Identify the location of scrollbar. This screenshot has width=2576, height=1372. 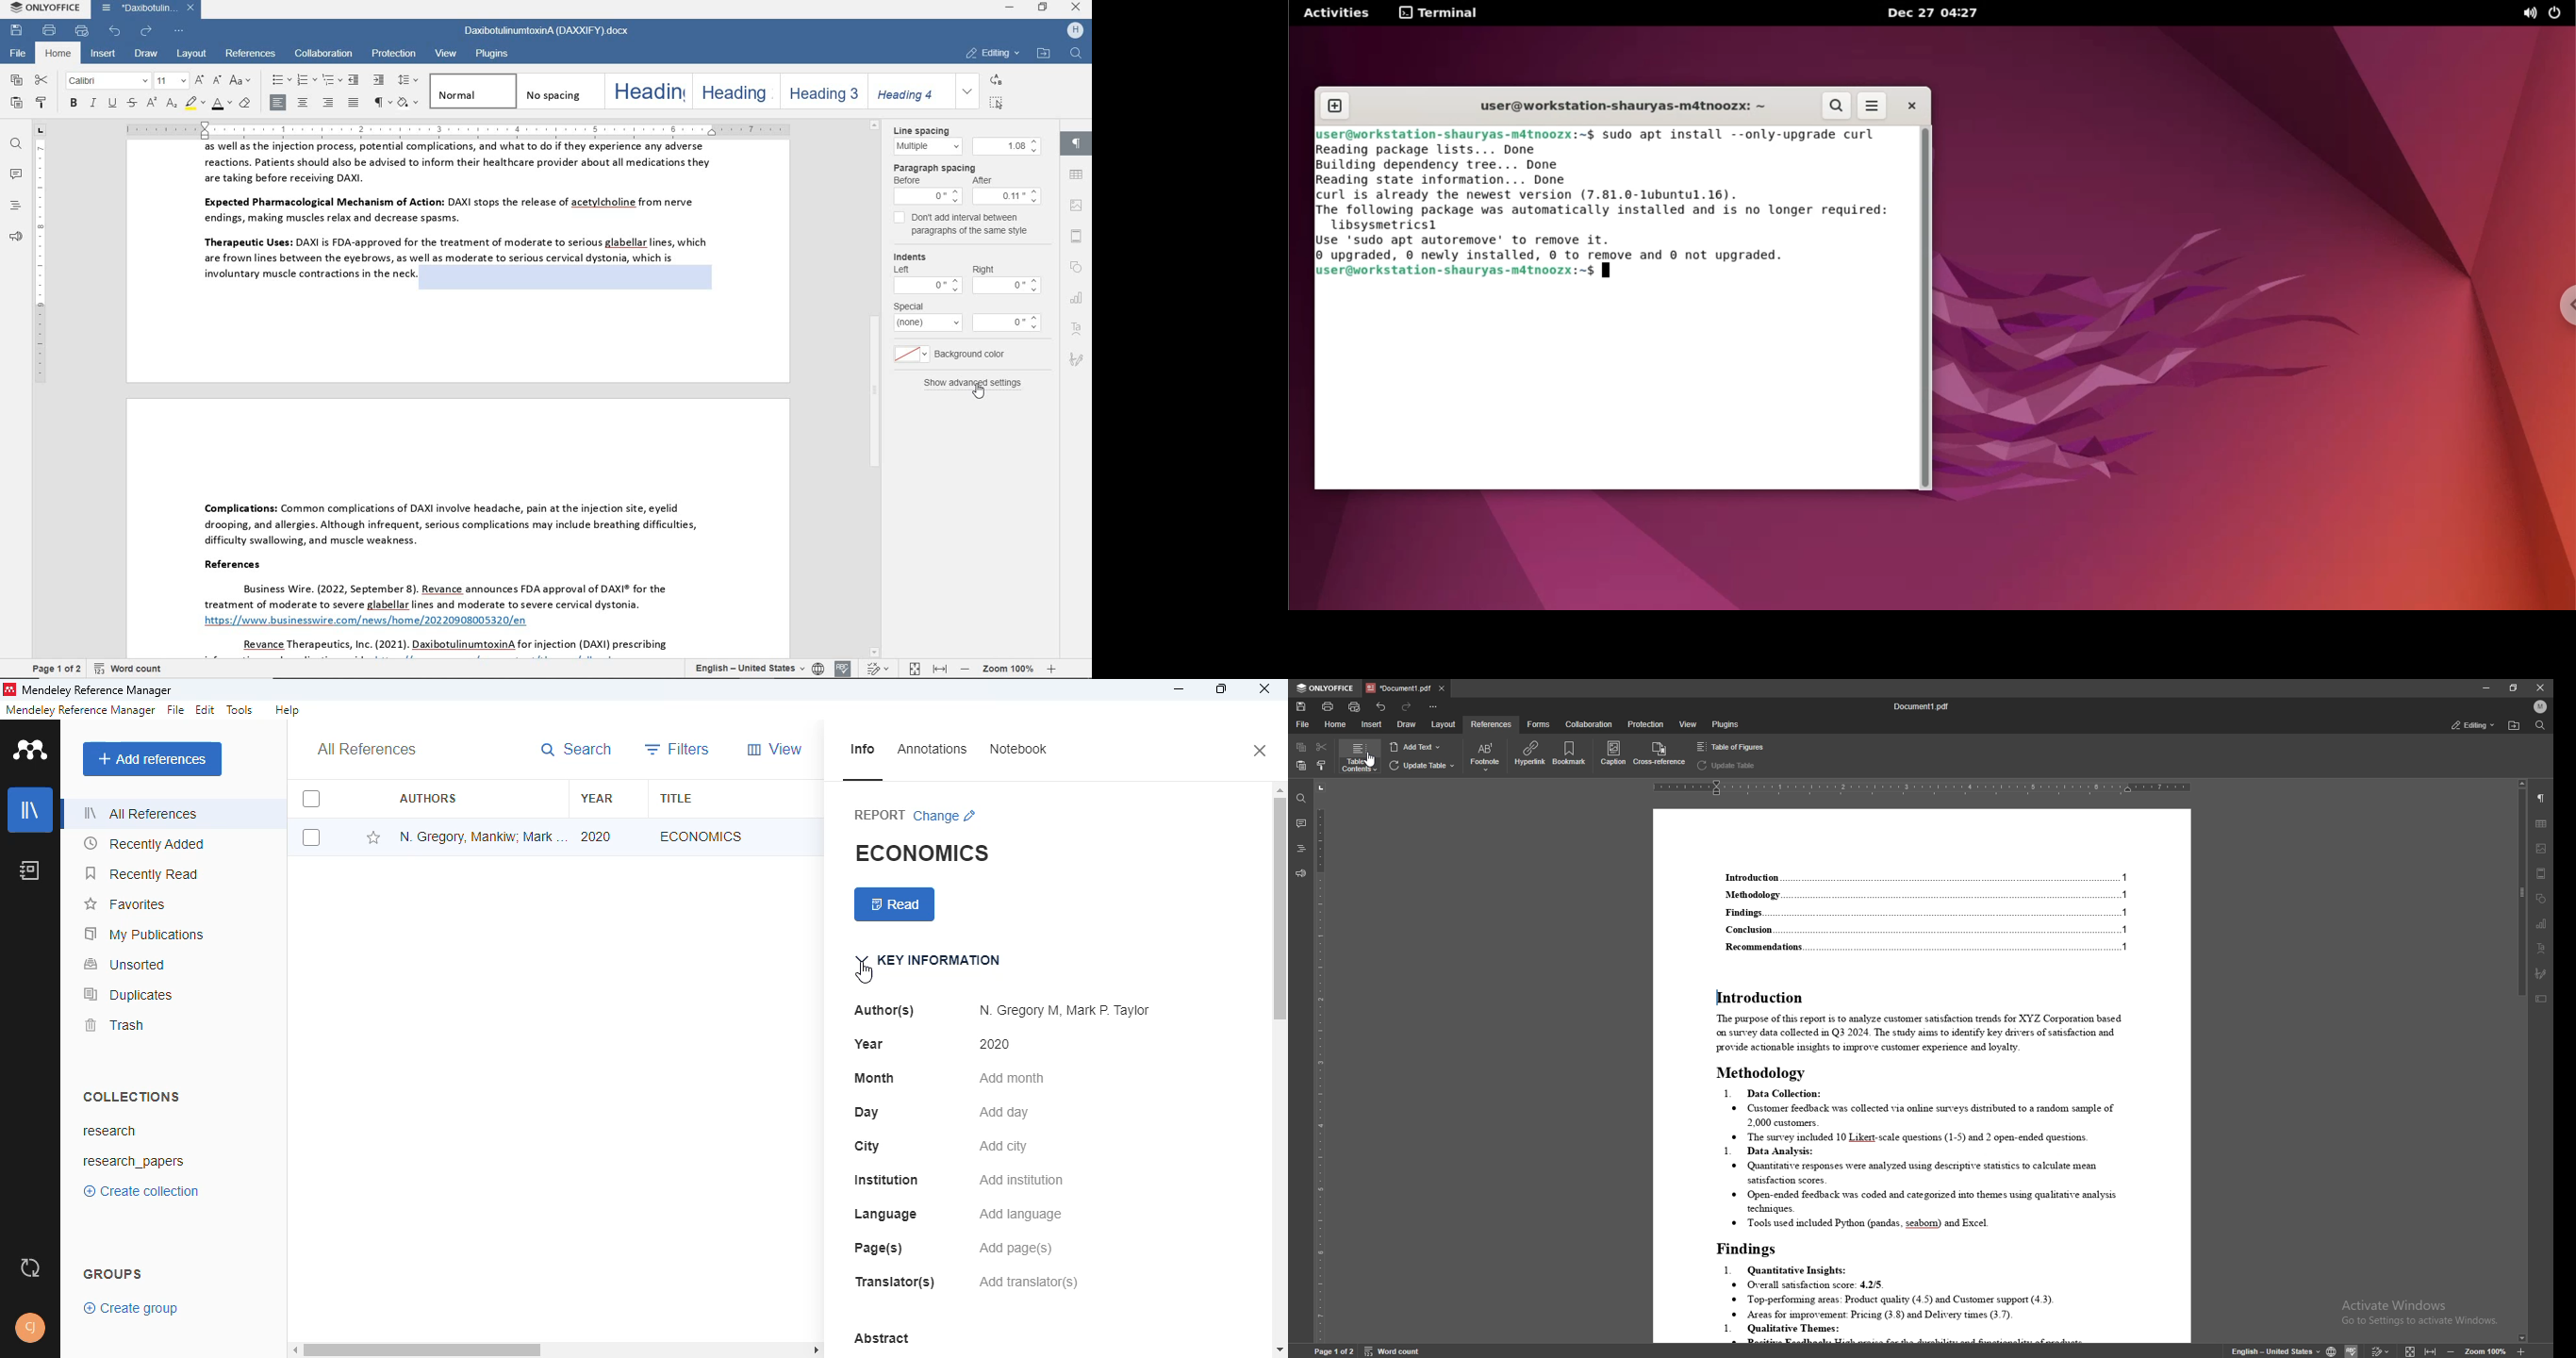
(1925, 307).